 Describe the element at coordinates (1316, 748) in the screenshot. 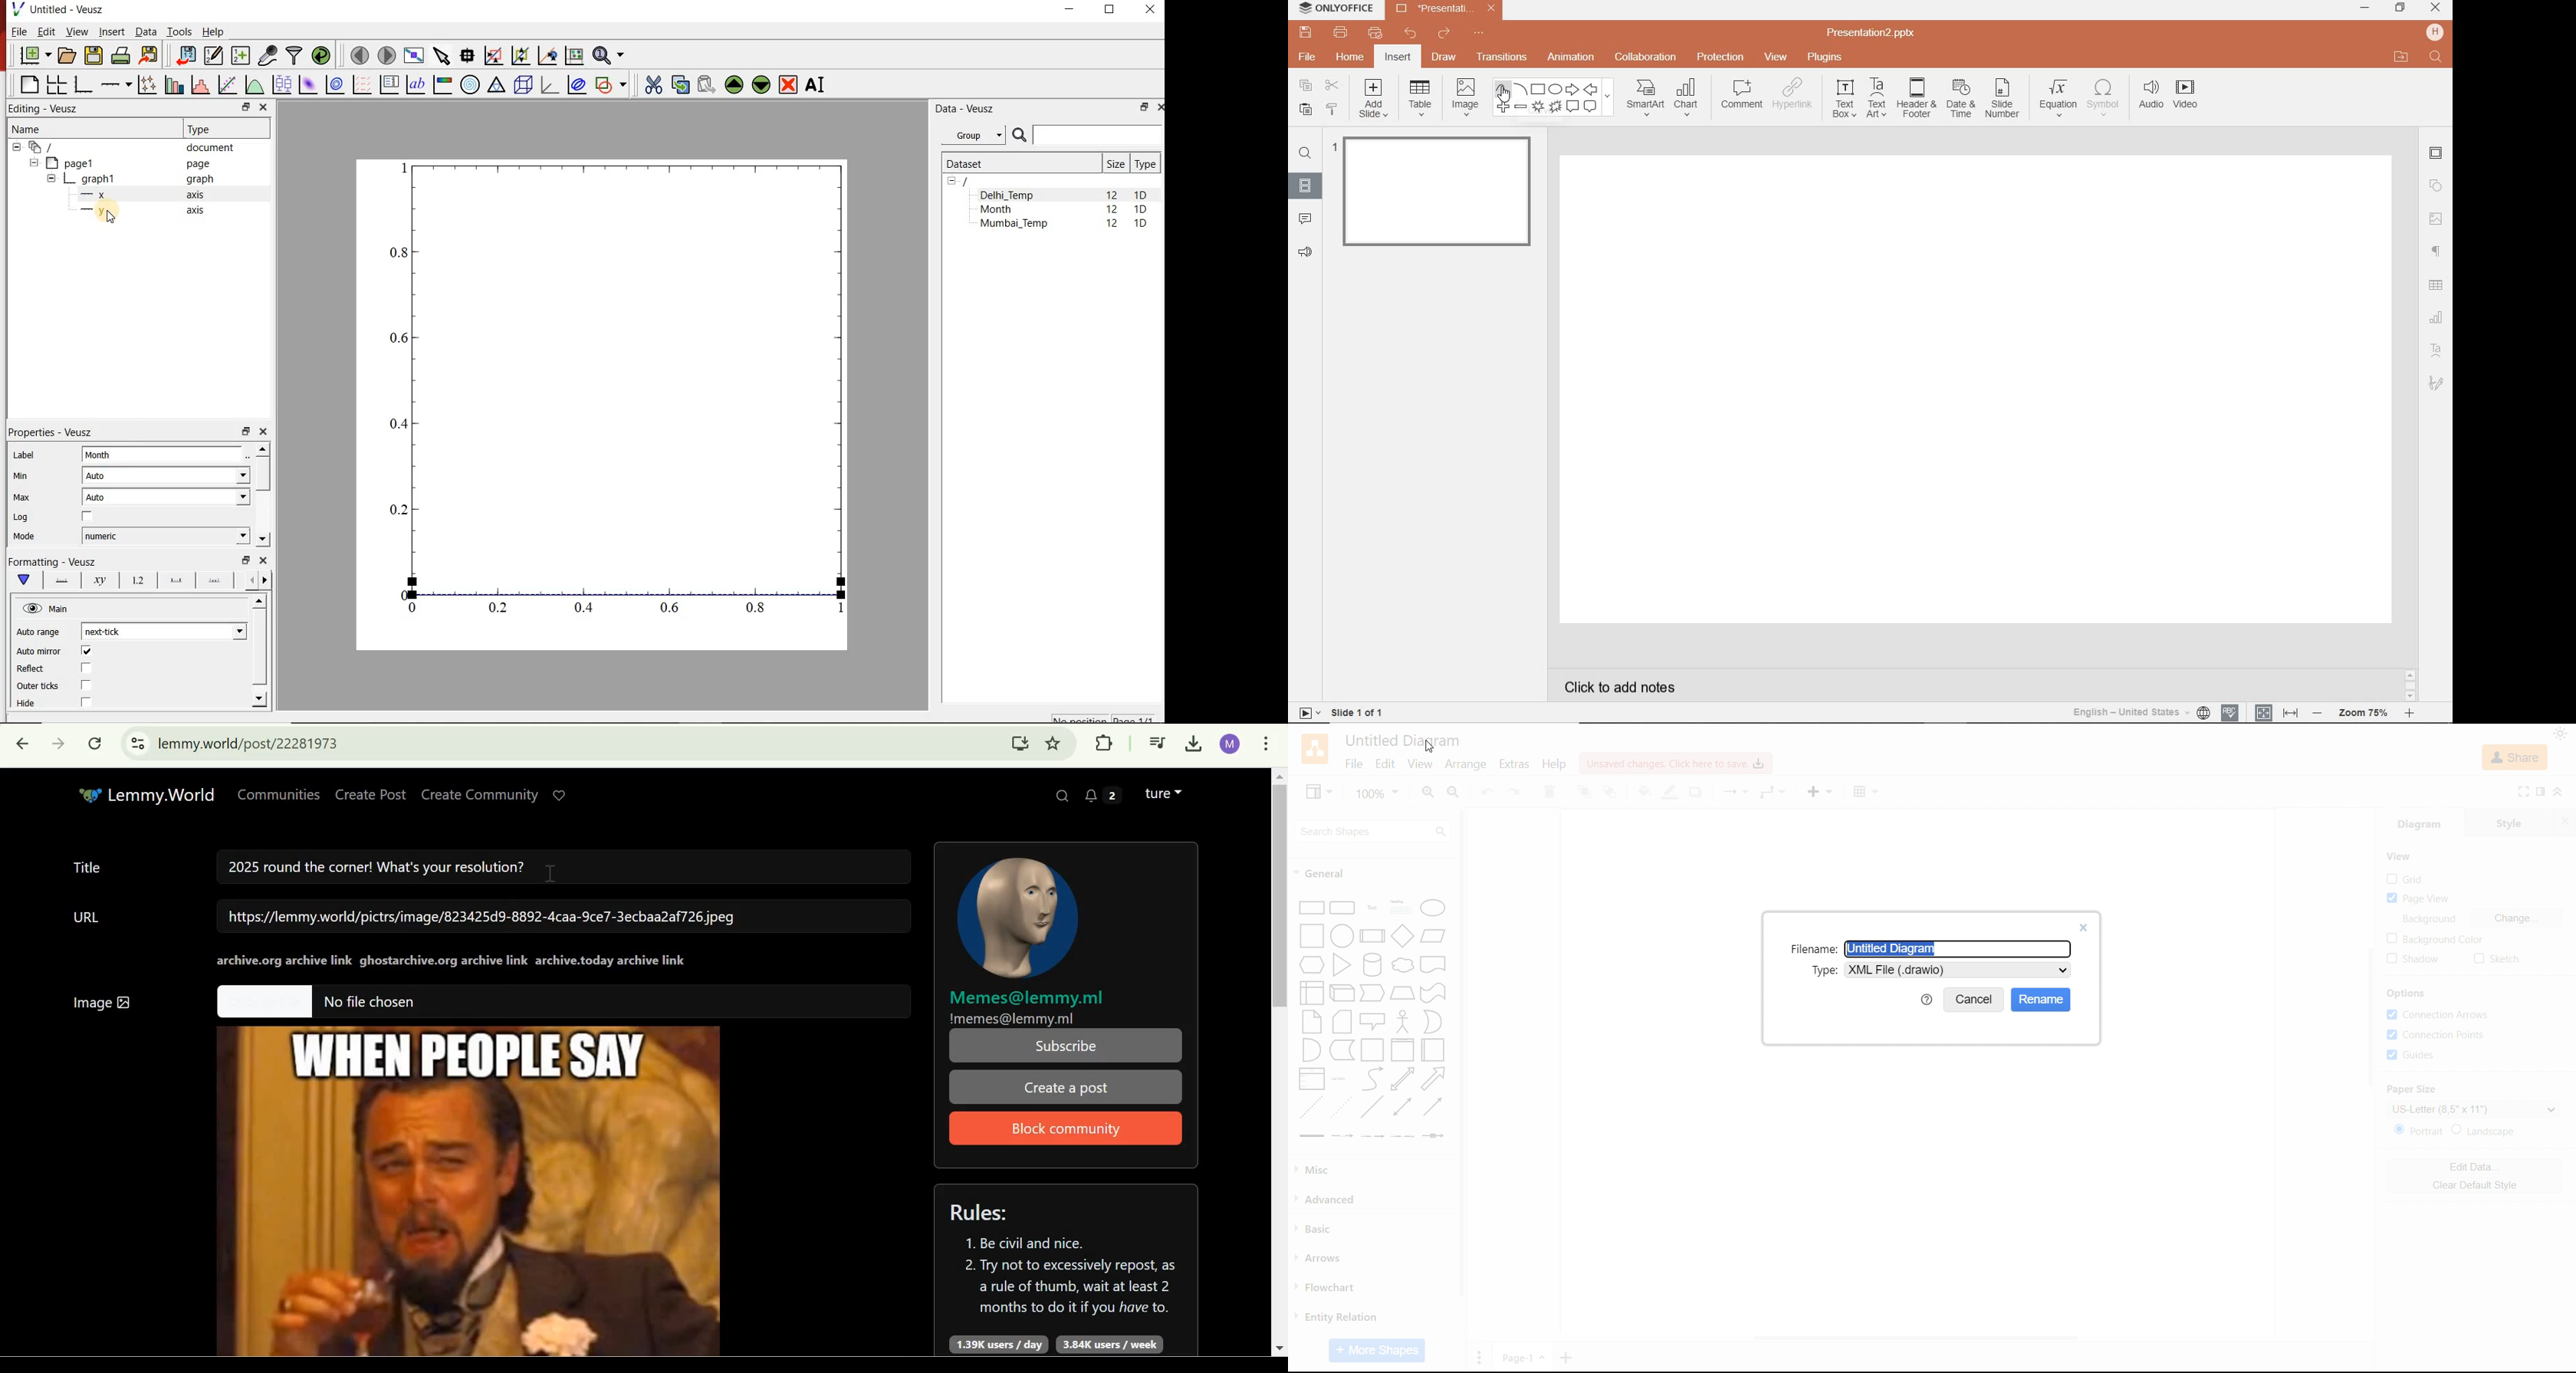

I see `Logo ` at that location.